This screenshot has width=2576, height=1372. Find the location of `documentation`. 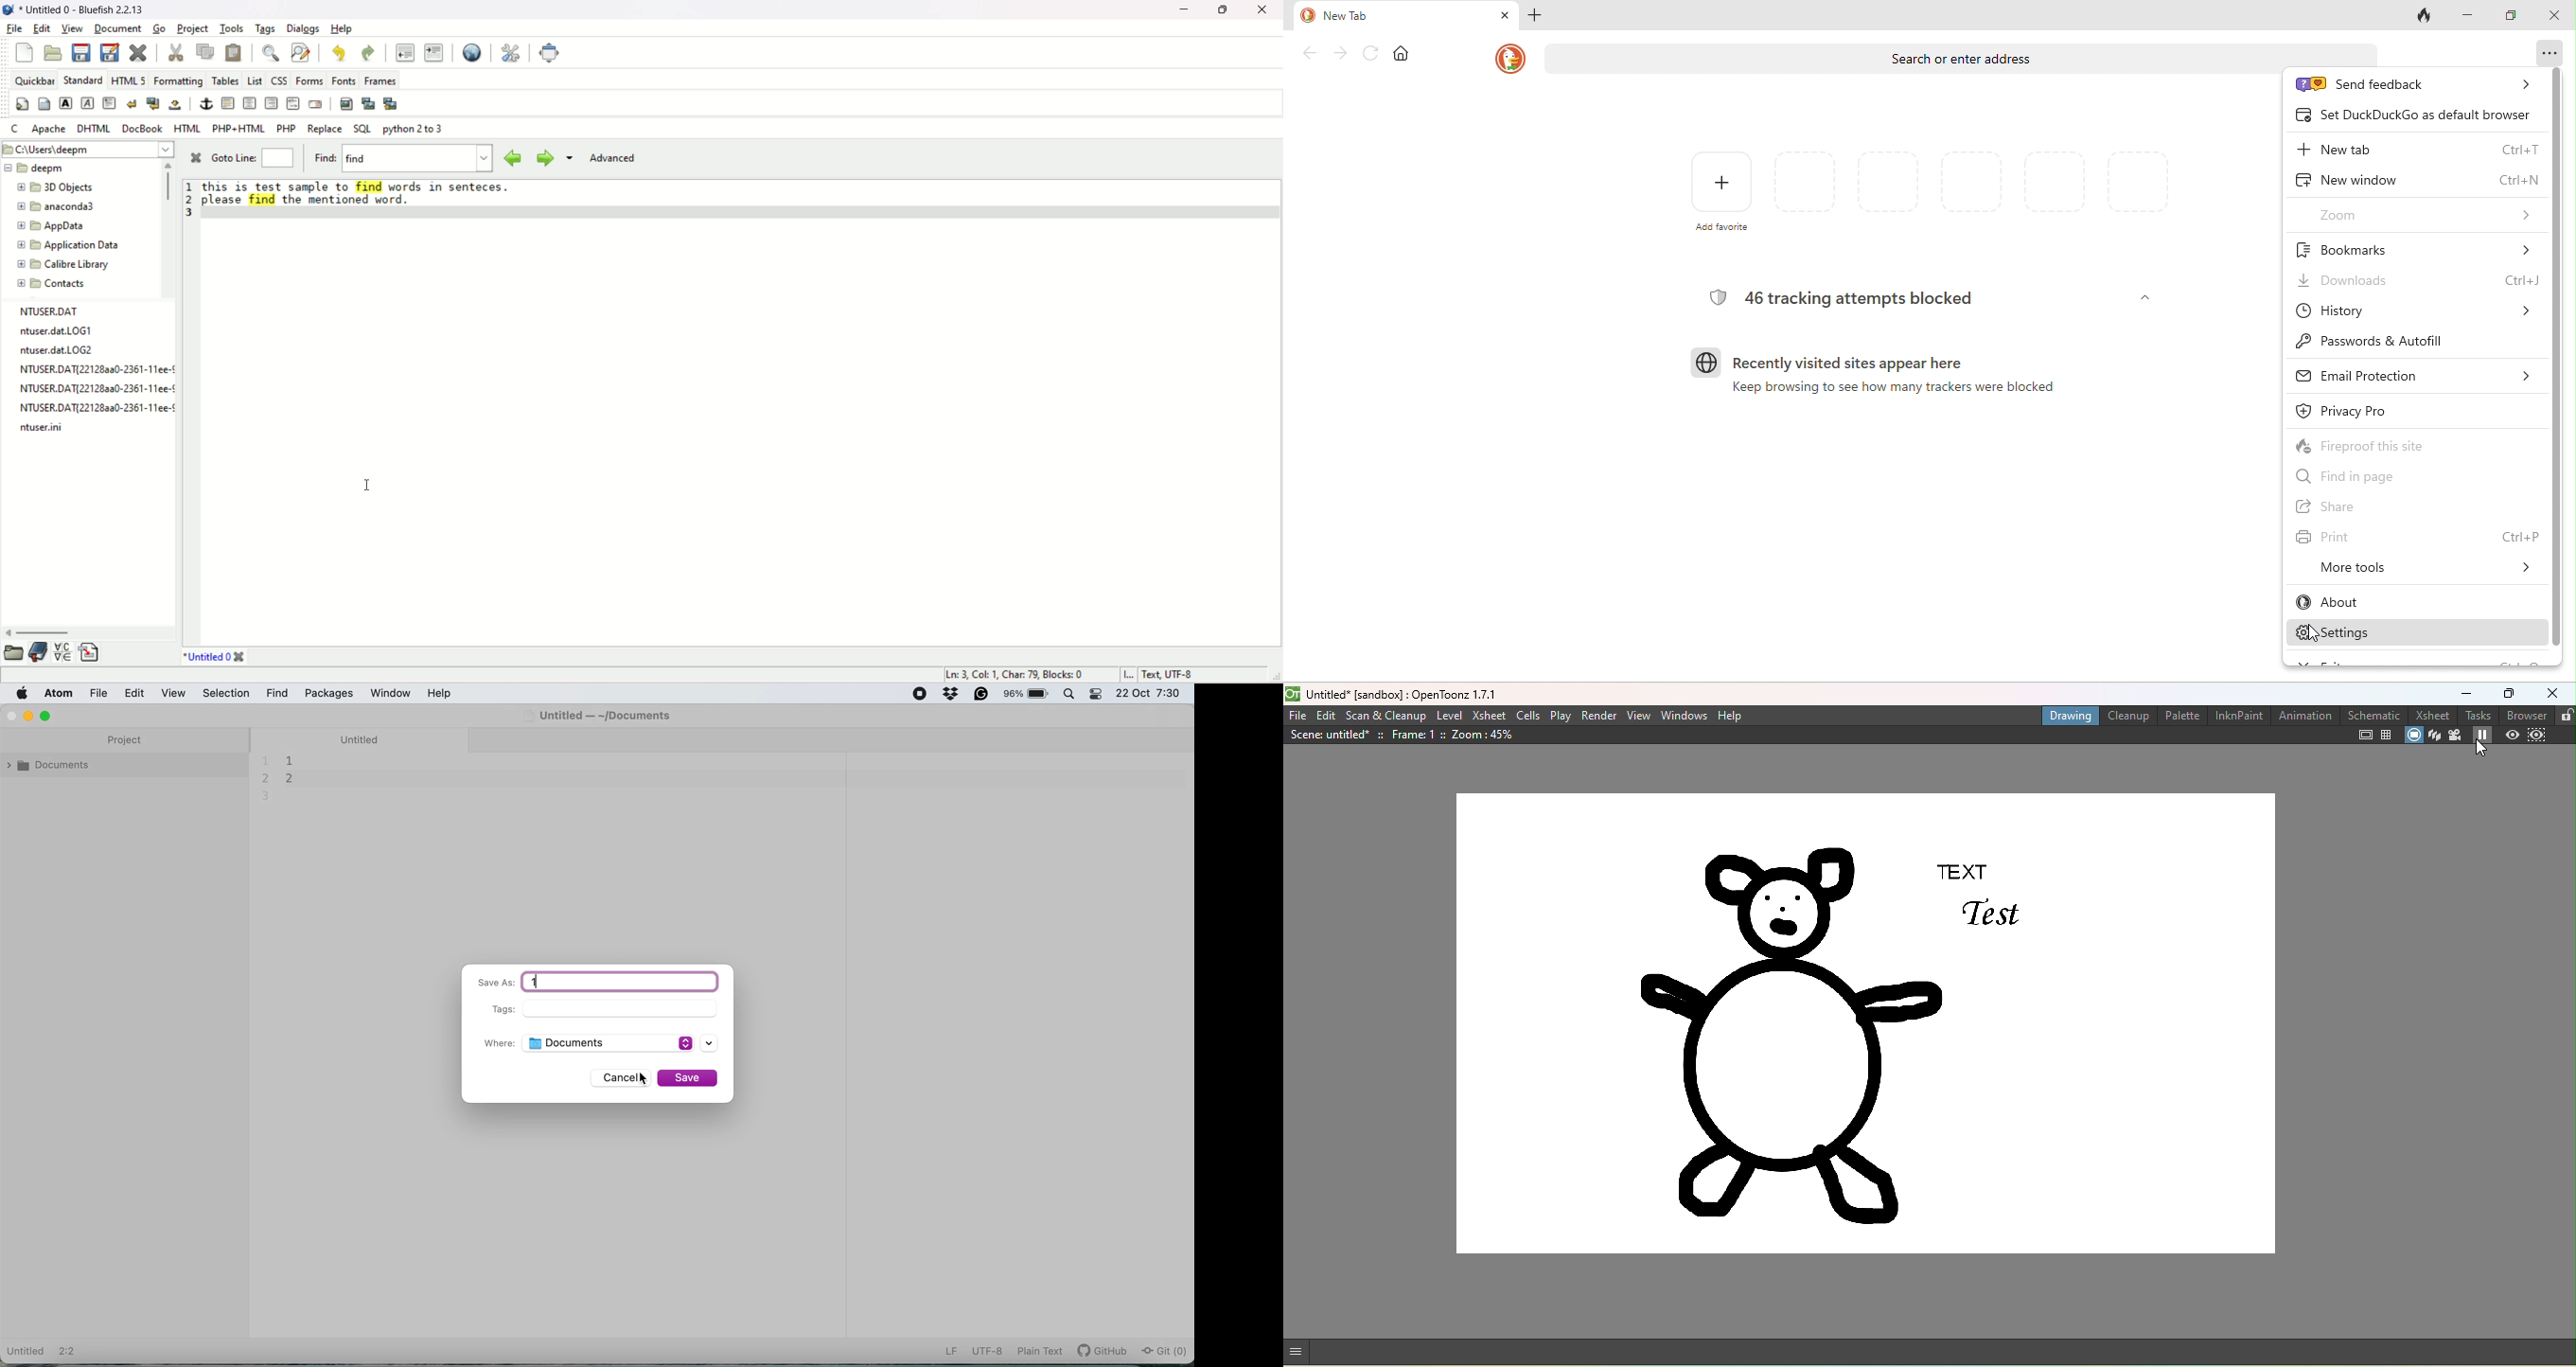

documentation is located at coordinates (37, 653).